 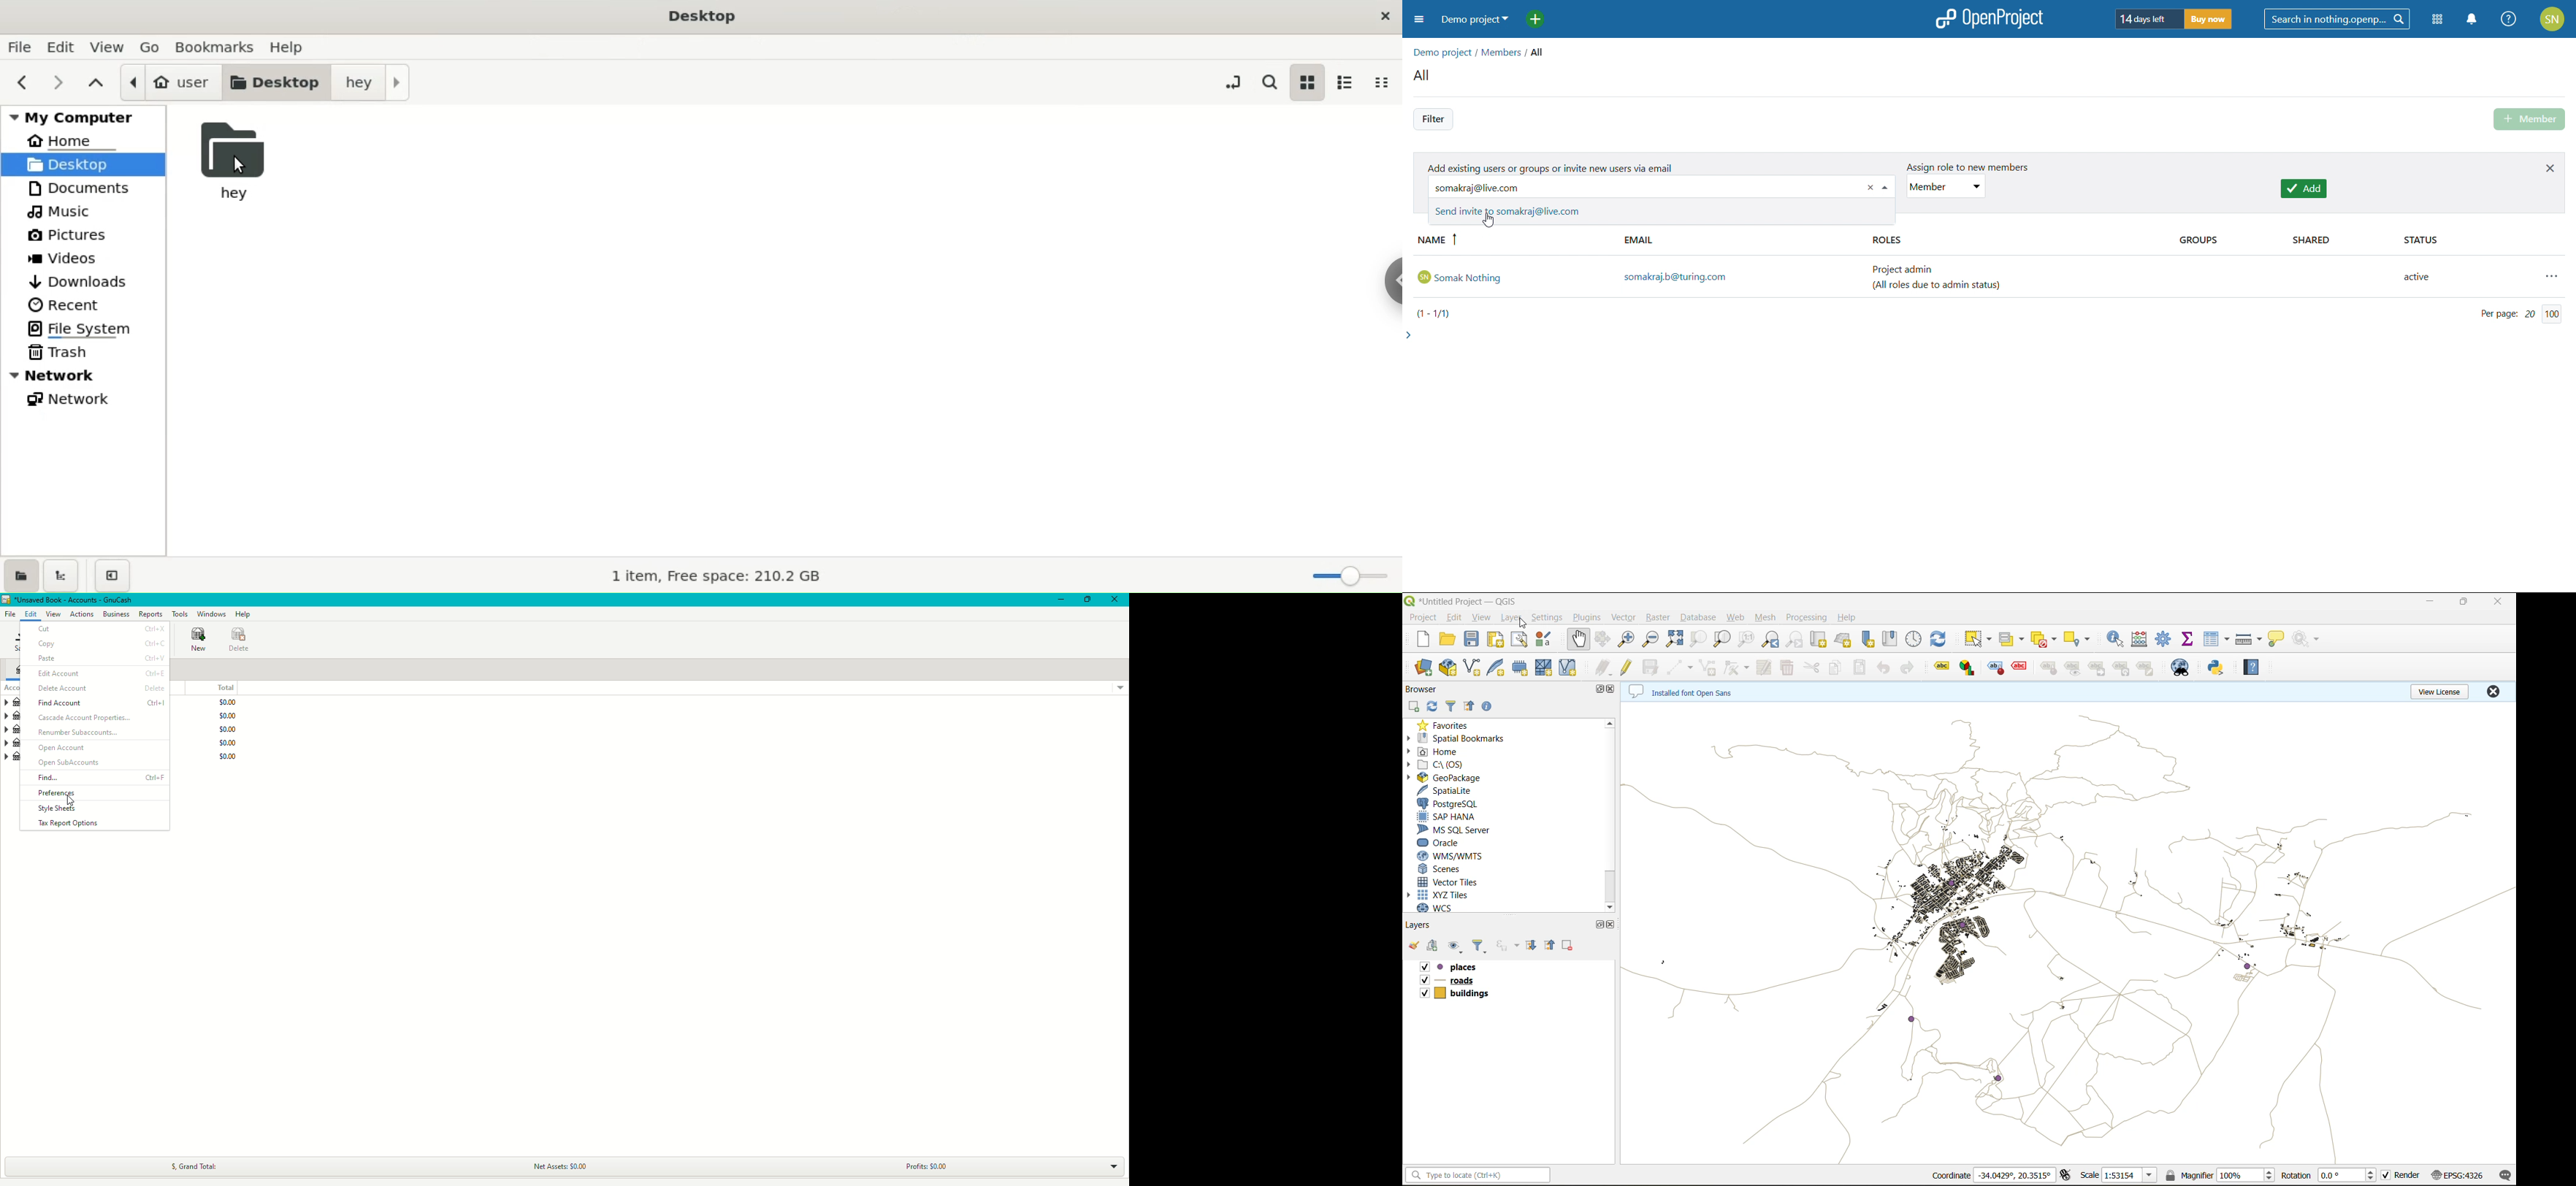 I want to click on File, so click(x=11, y=614).